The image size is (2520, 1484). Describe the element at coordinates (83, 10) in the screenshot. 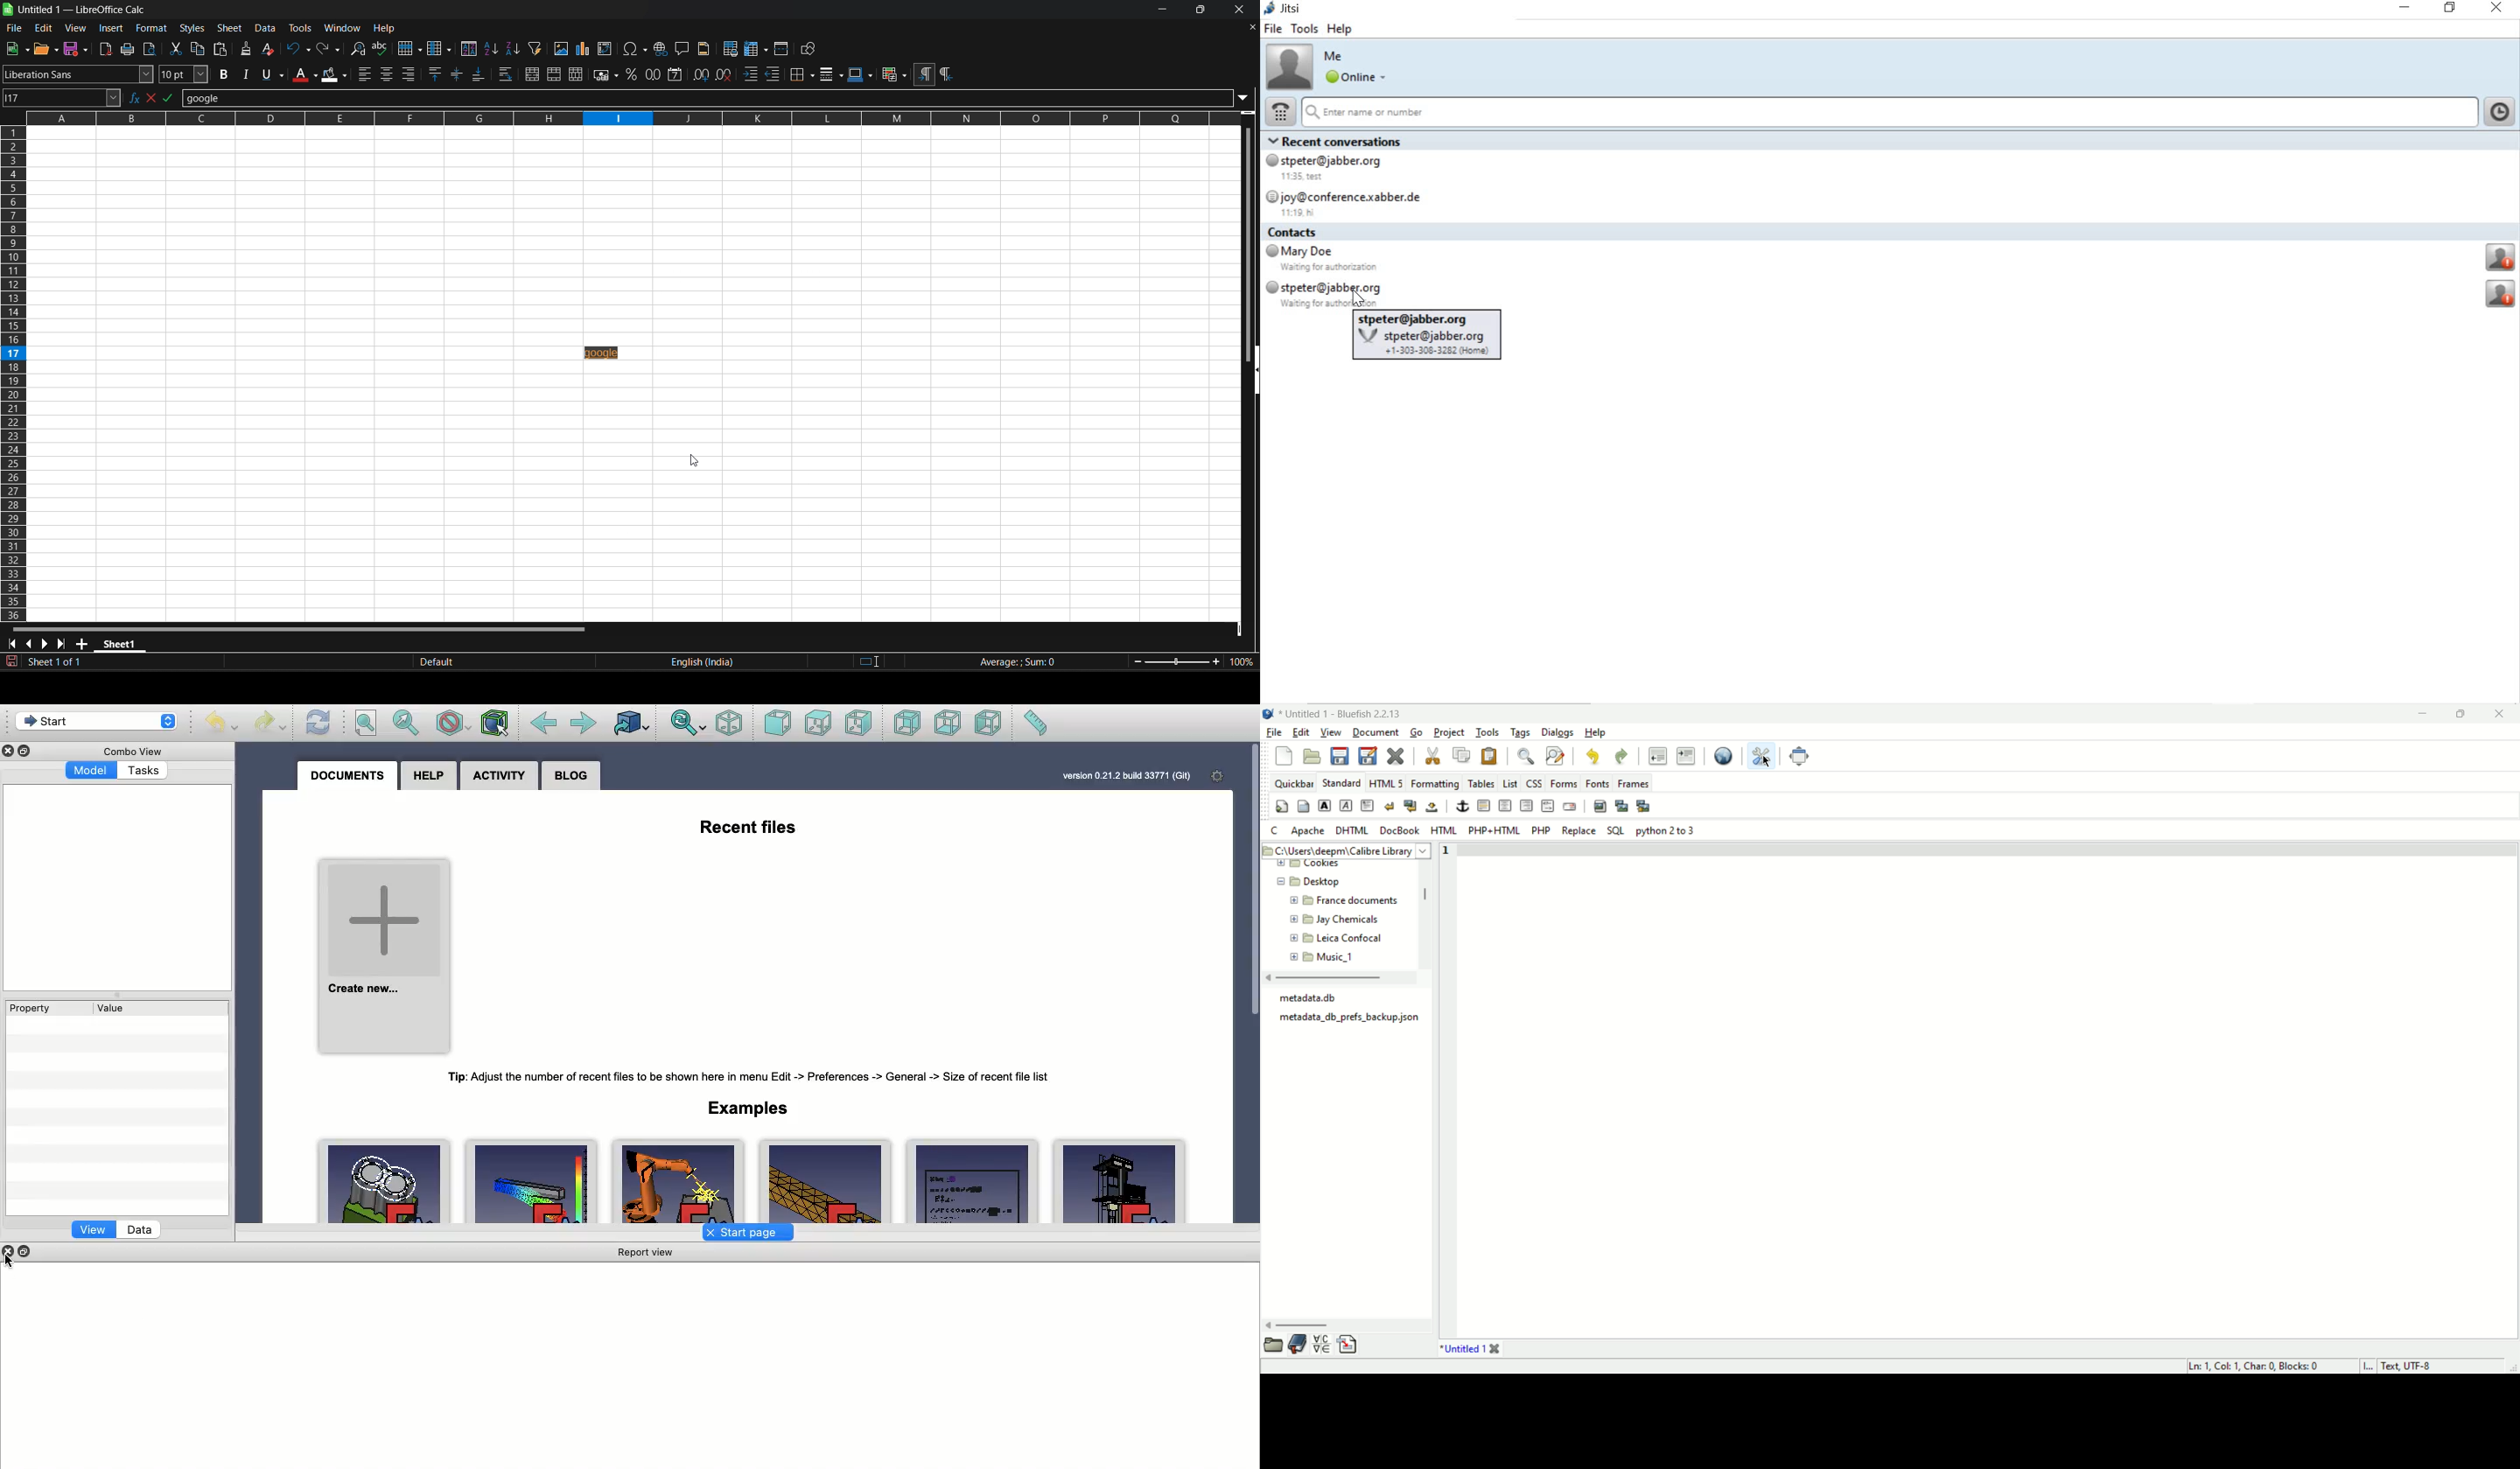

I see `title` at that location.